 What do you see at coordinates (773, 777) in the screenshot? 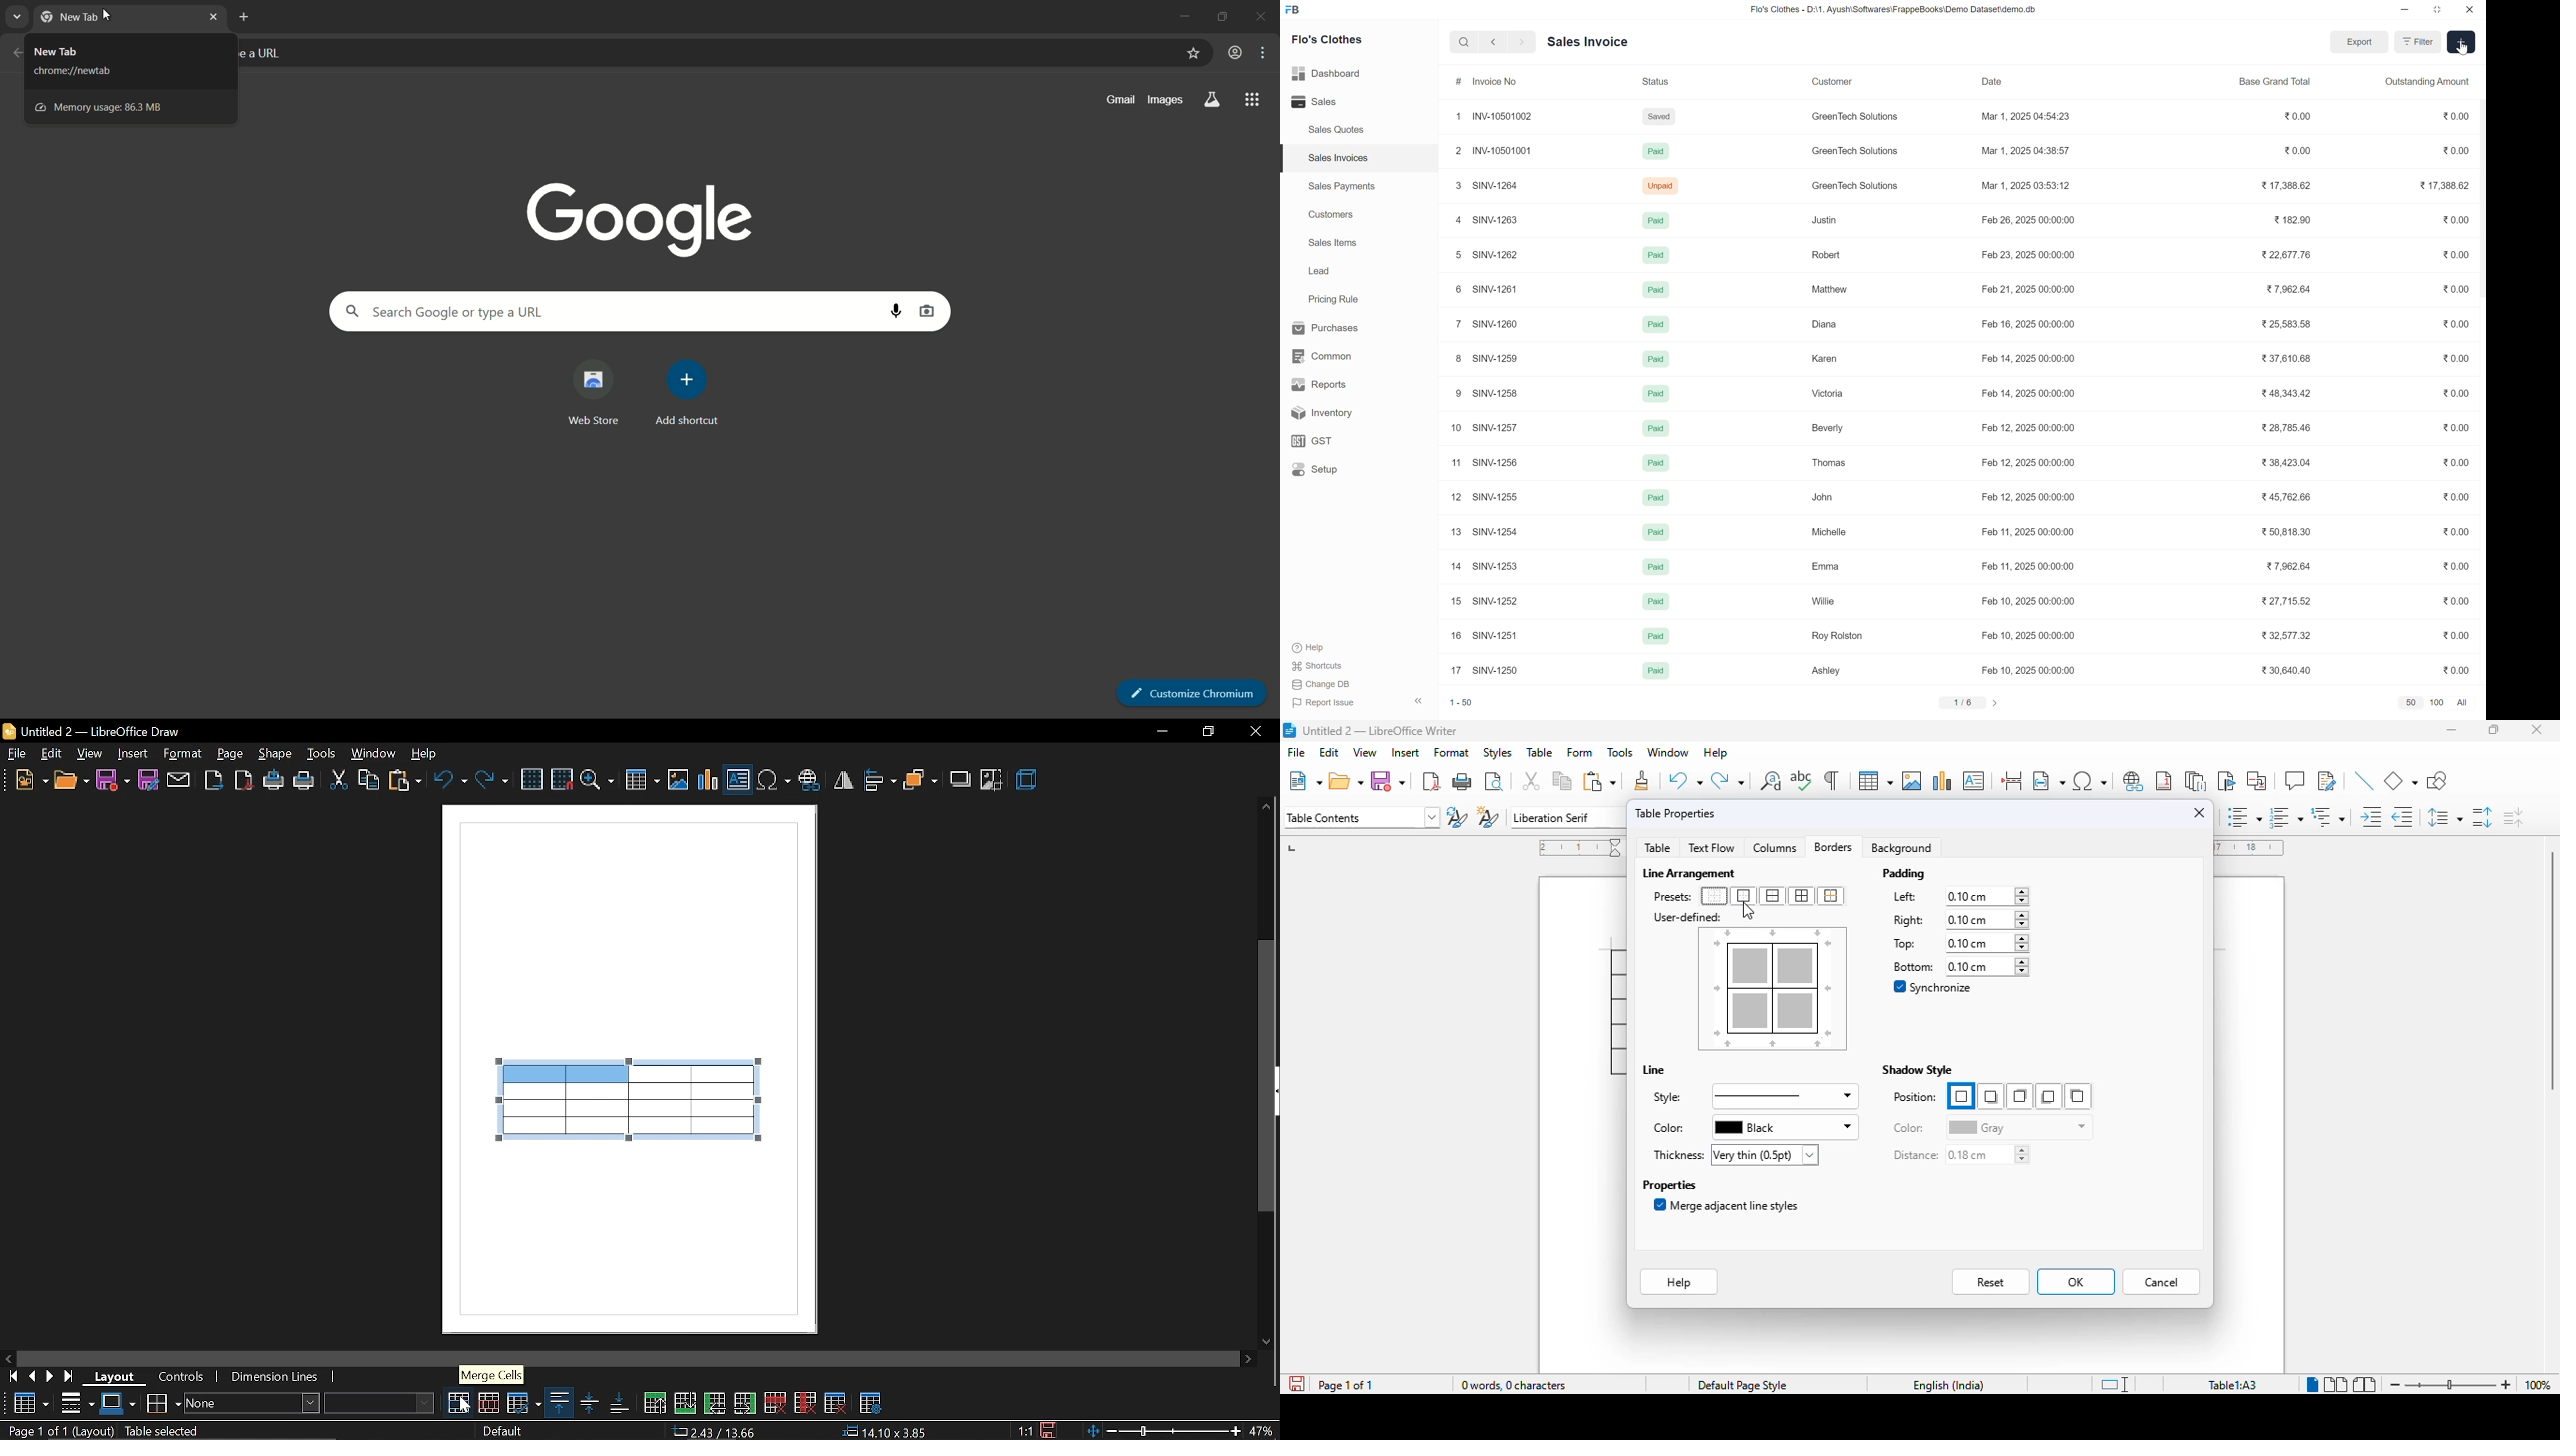
I see `insert symbol` at bounding box center [773, 777].